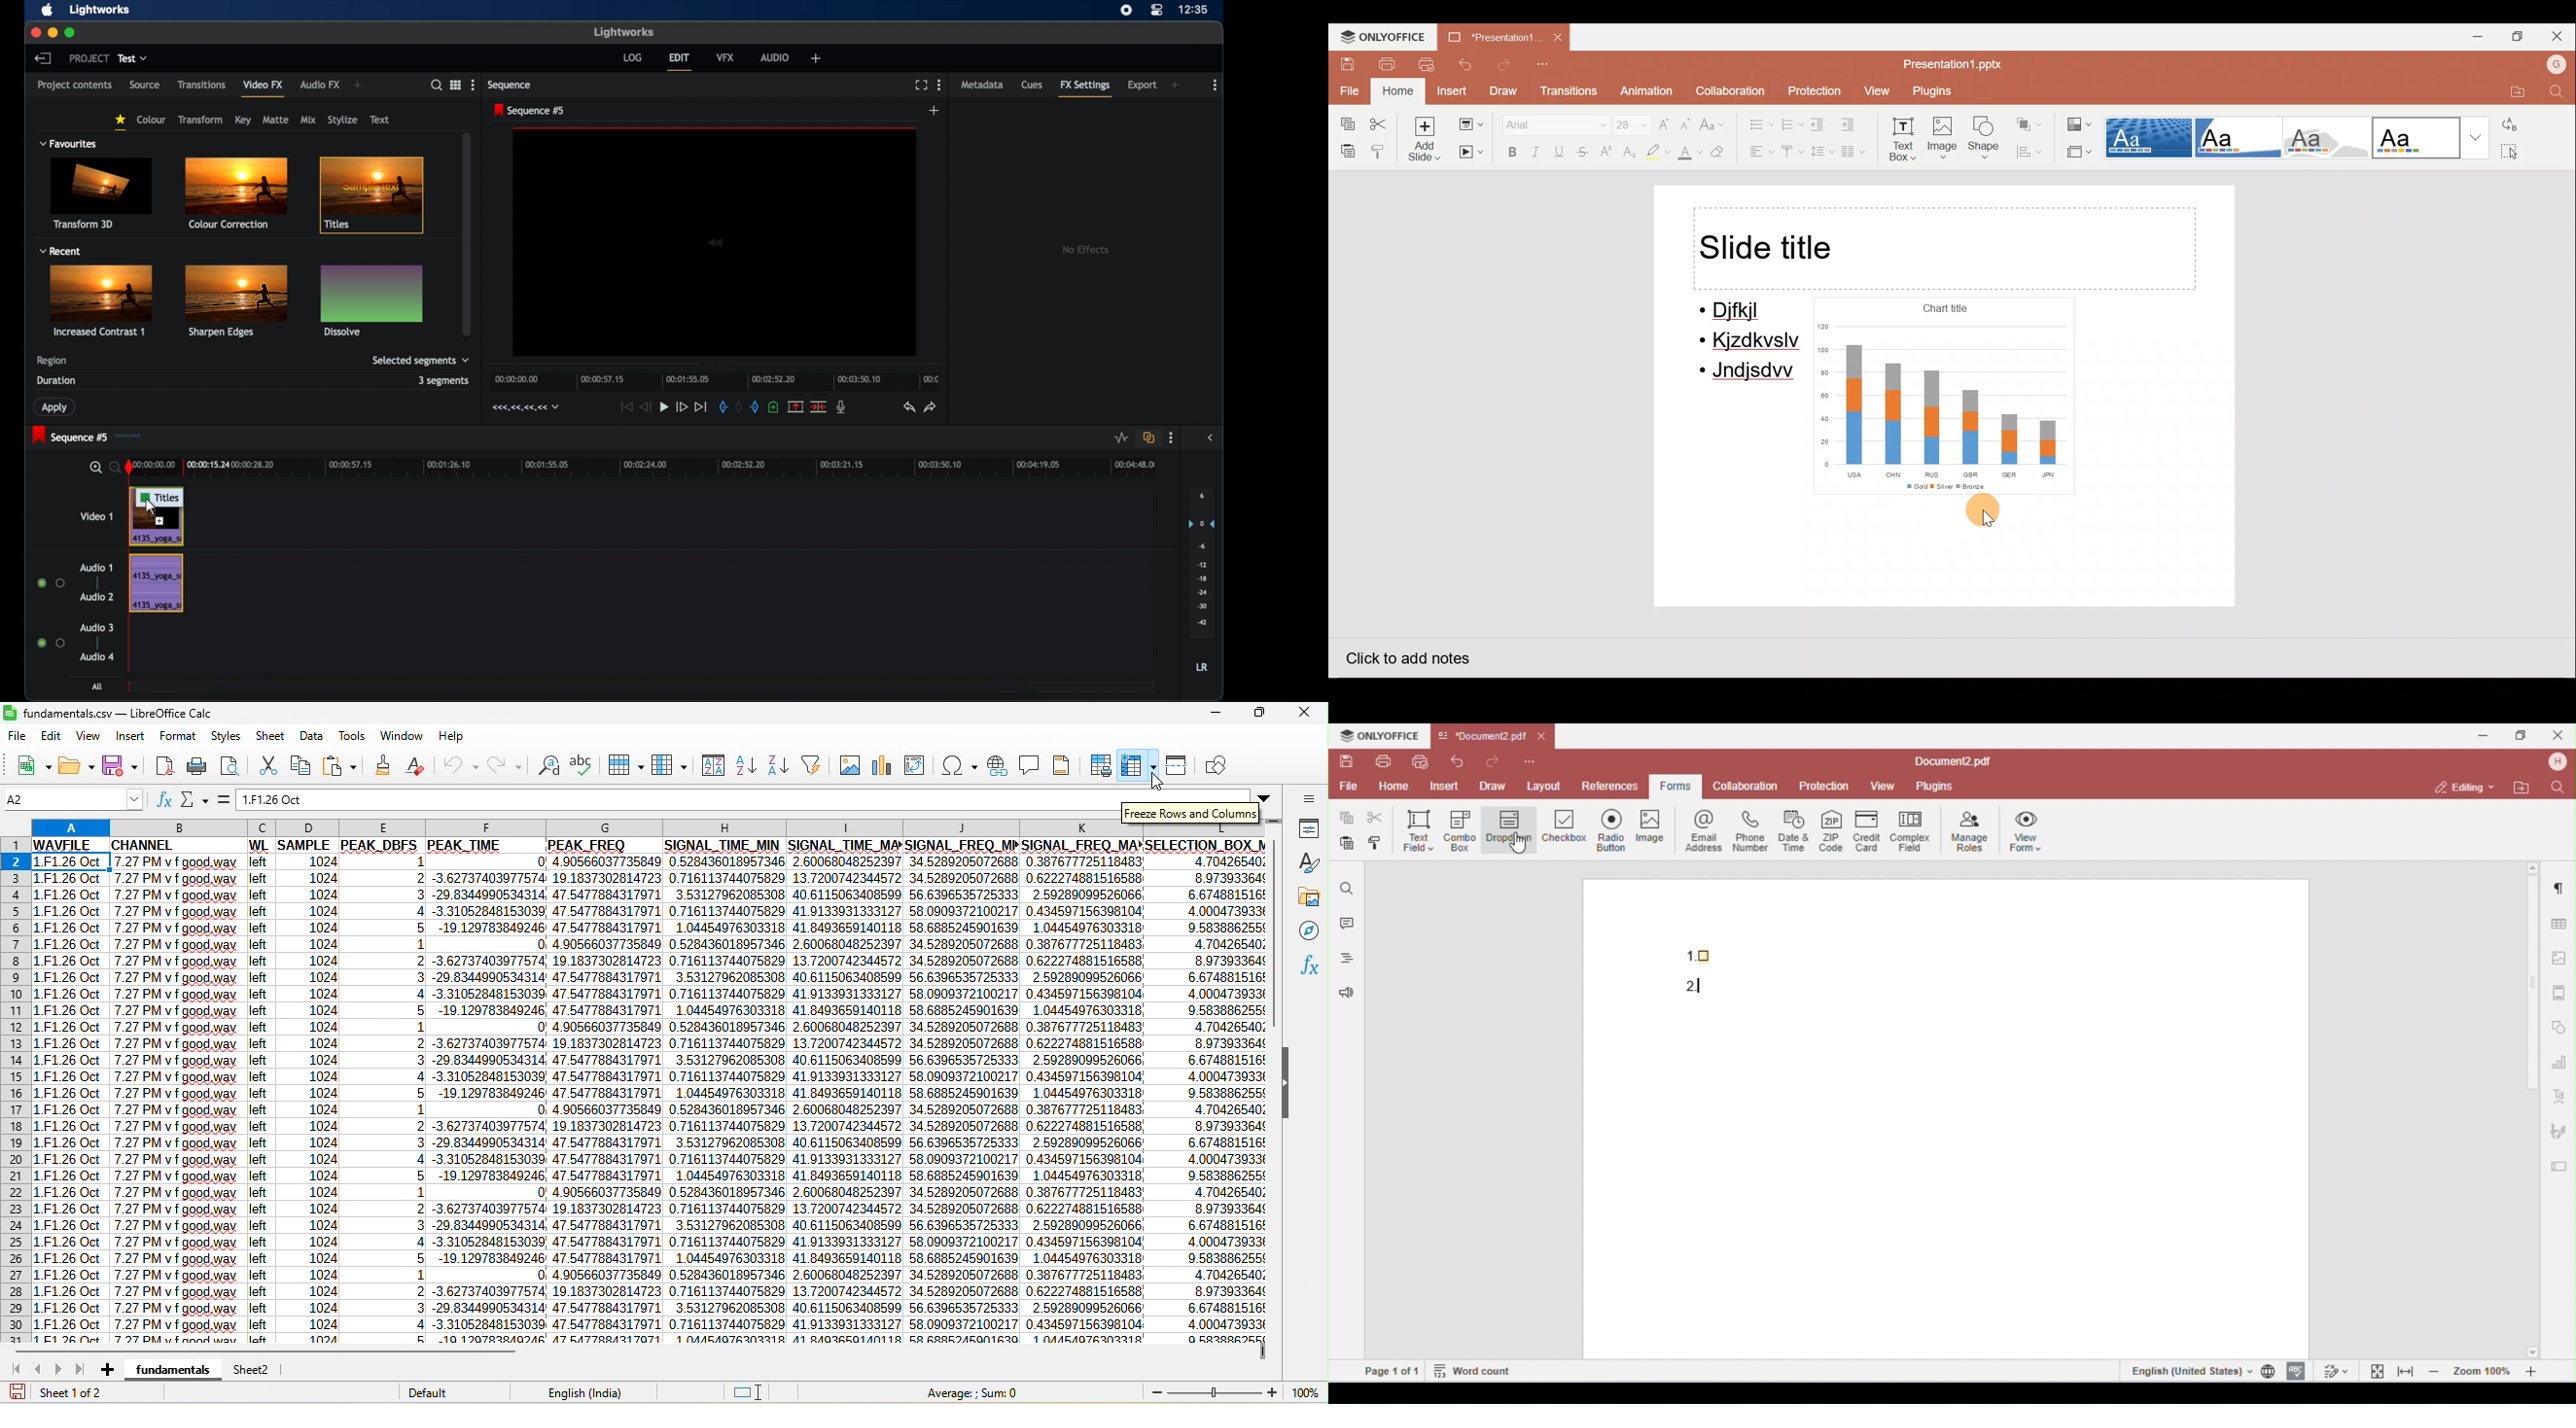  Describe the element at coordinates (99, 687) in the screenshot. I see `all` at that location.